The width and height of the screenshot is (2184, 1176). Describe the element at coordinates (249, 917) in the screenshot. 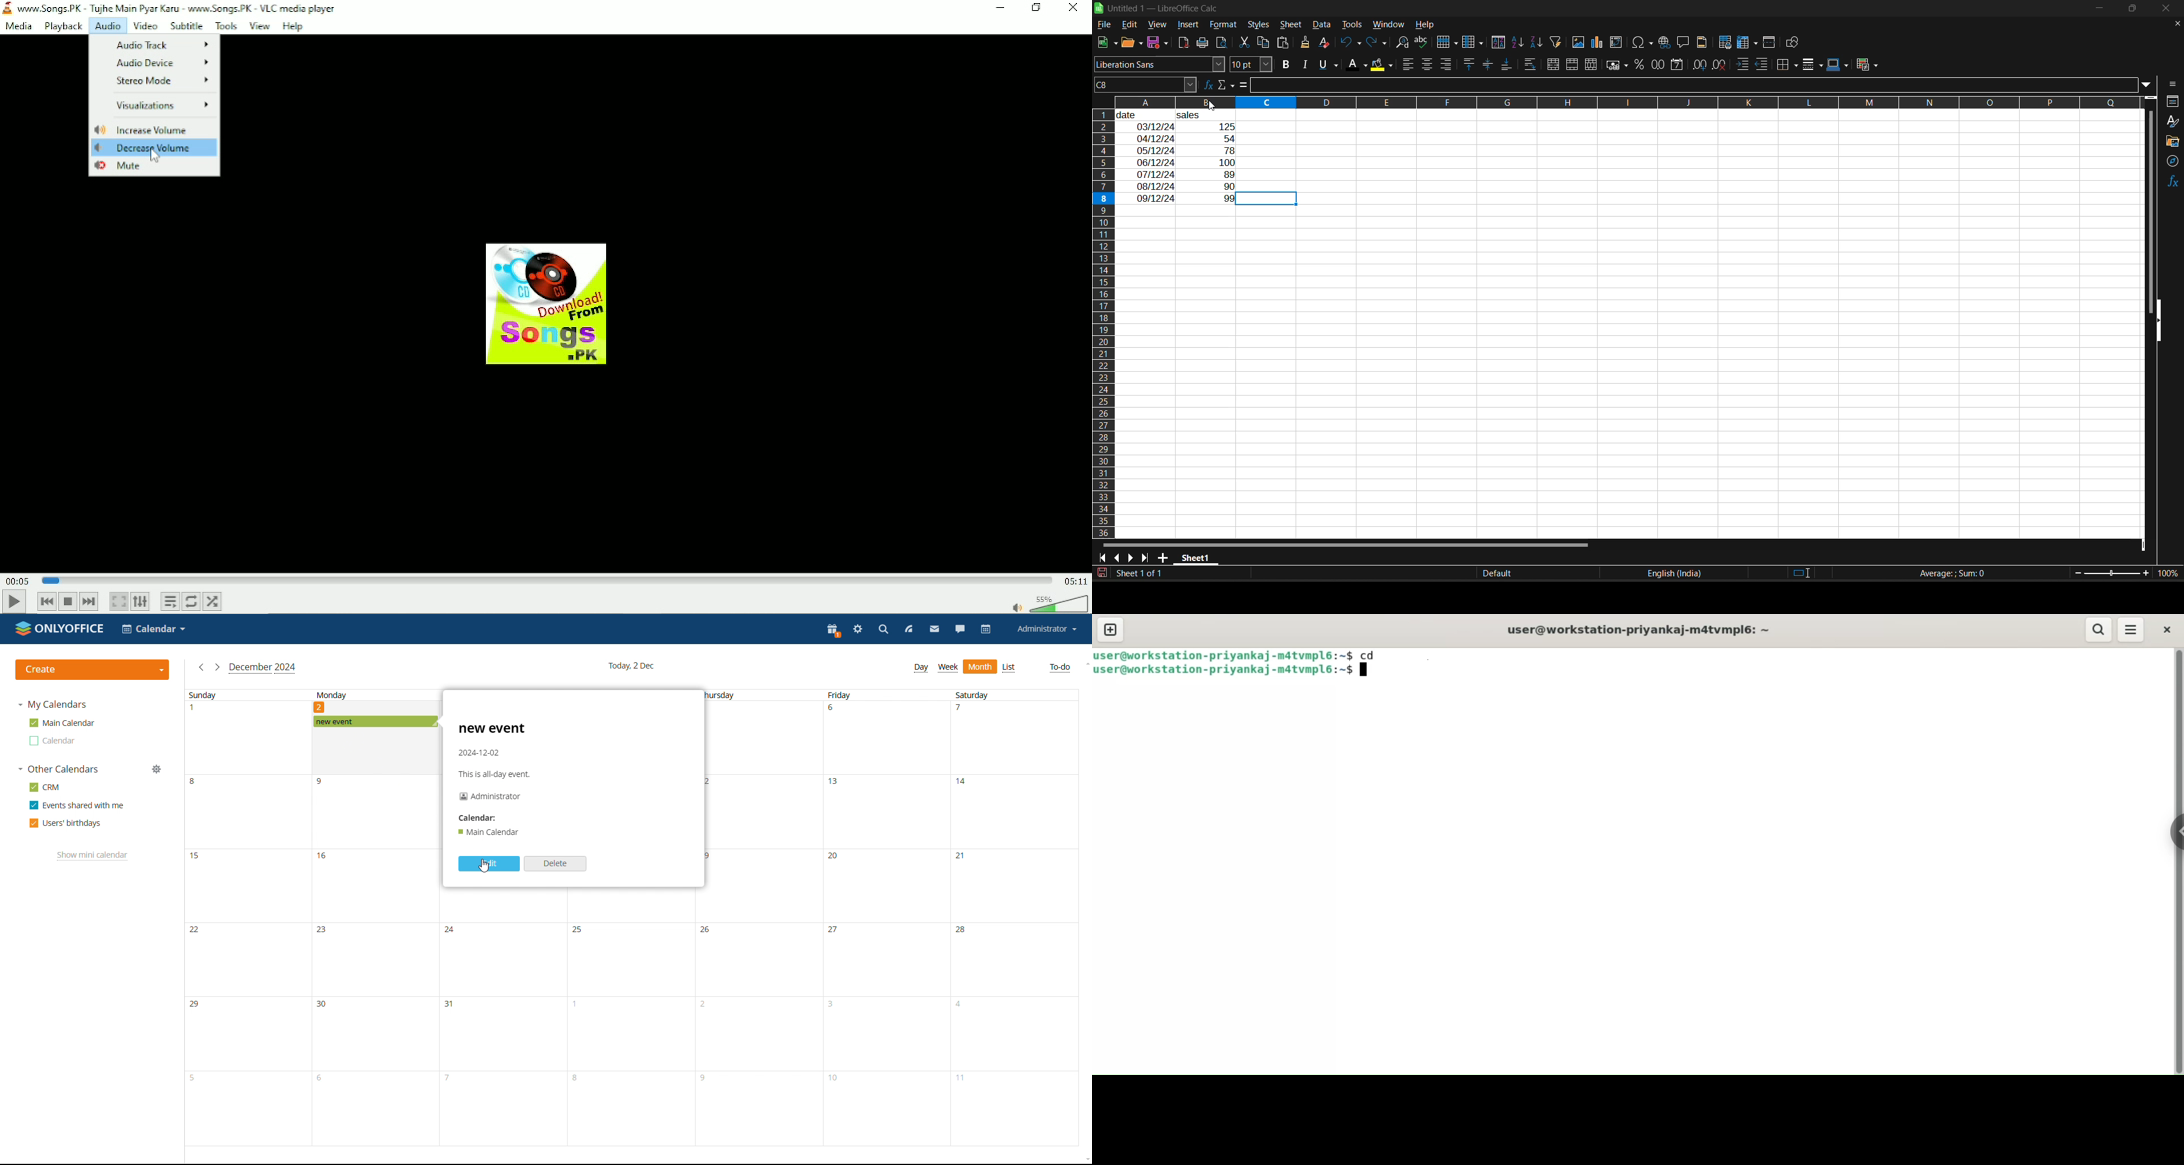

I see `sunday` at that location.